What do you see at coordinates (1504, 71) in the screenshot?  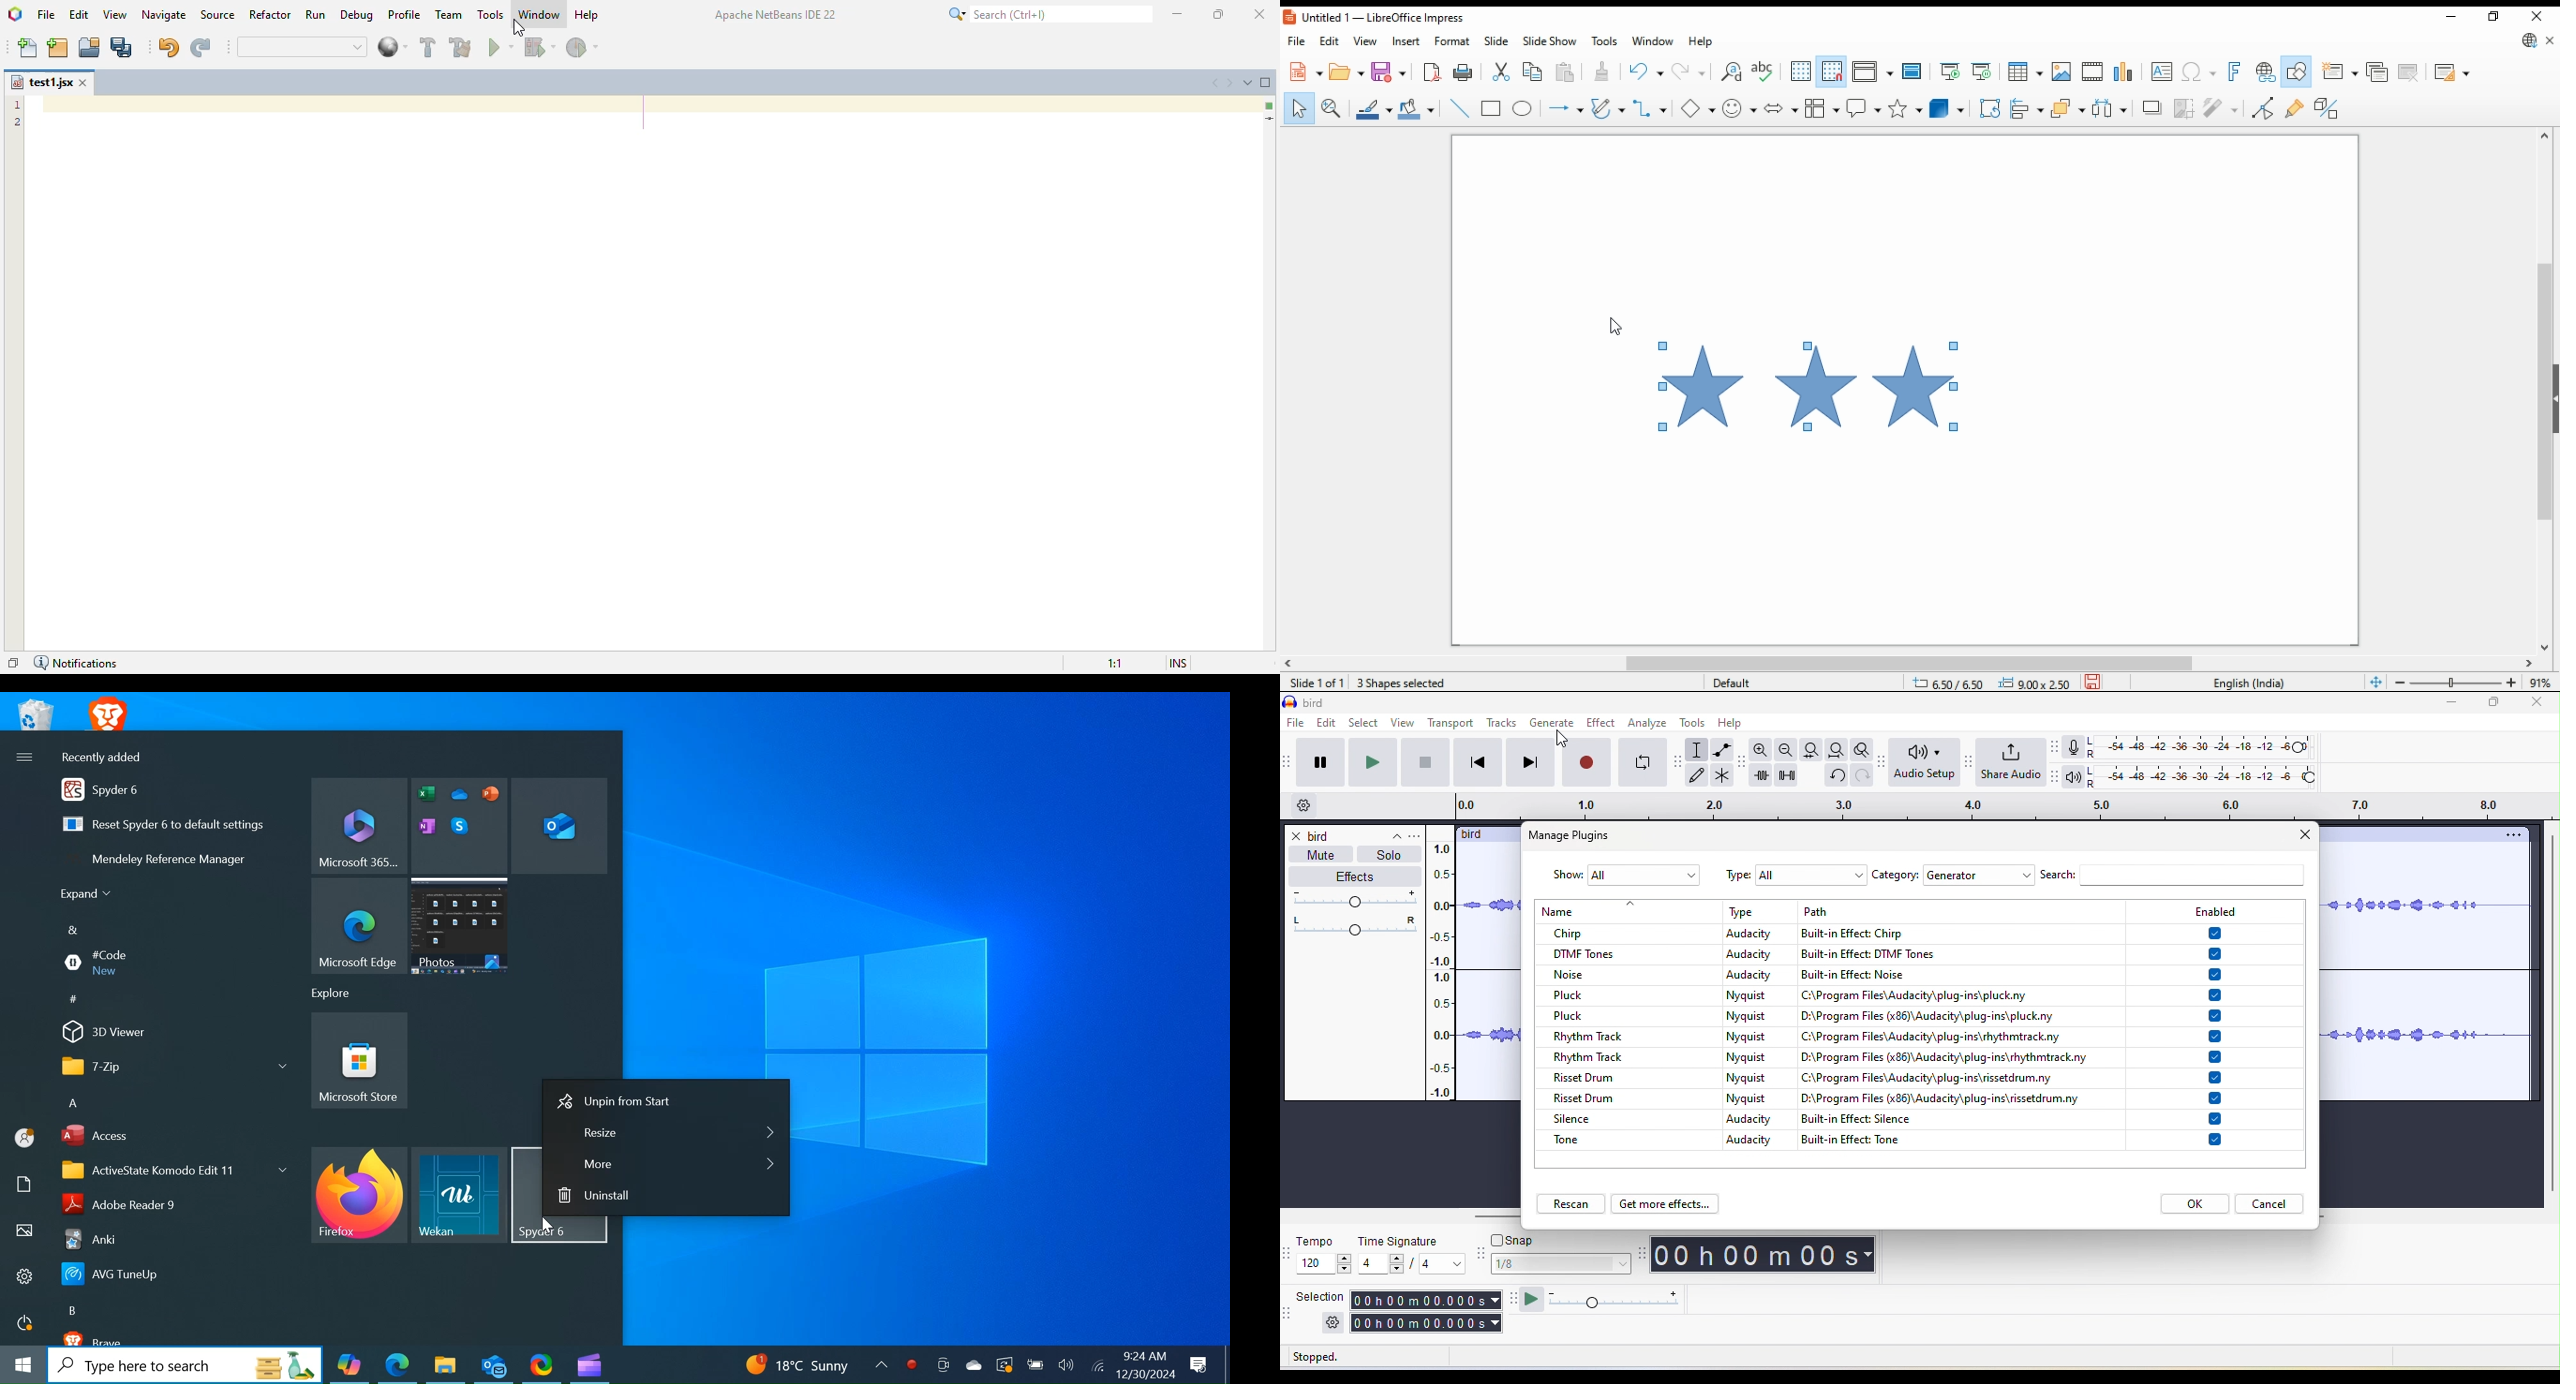 I see `cut` at bounding box center [1504, 71].